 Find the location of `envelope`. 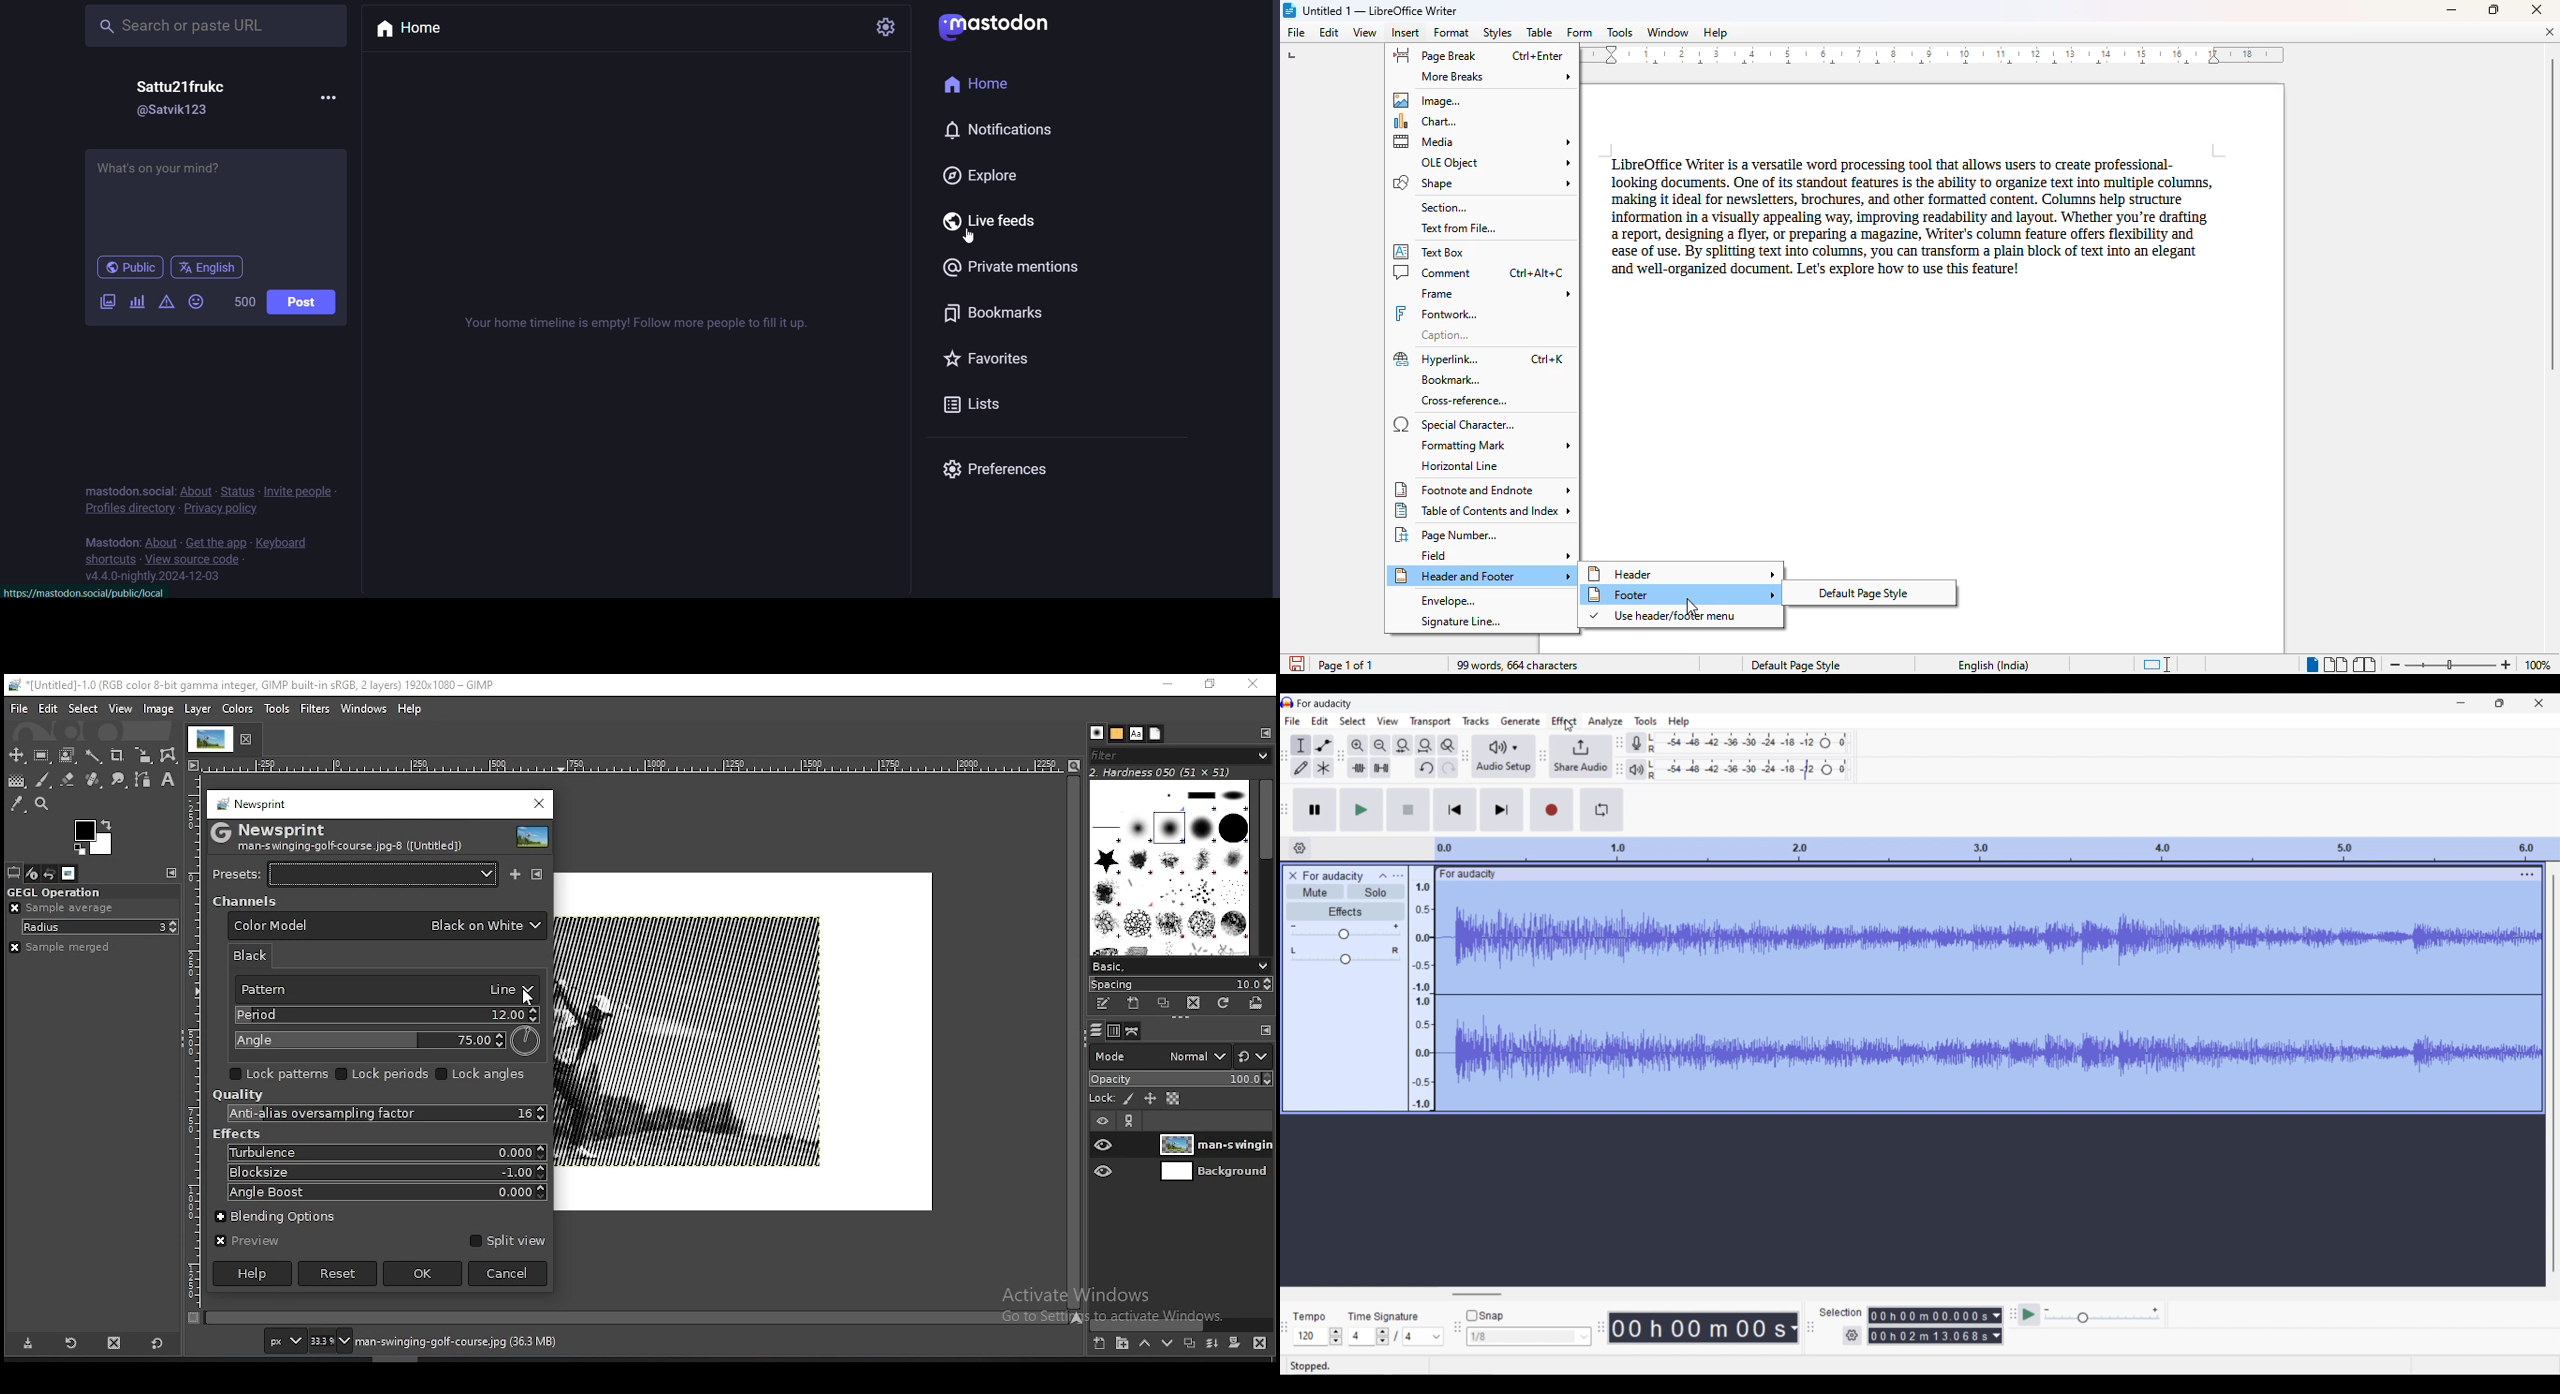

envelope is located at coordinates (1448, 602).